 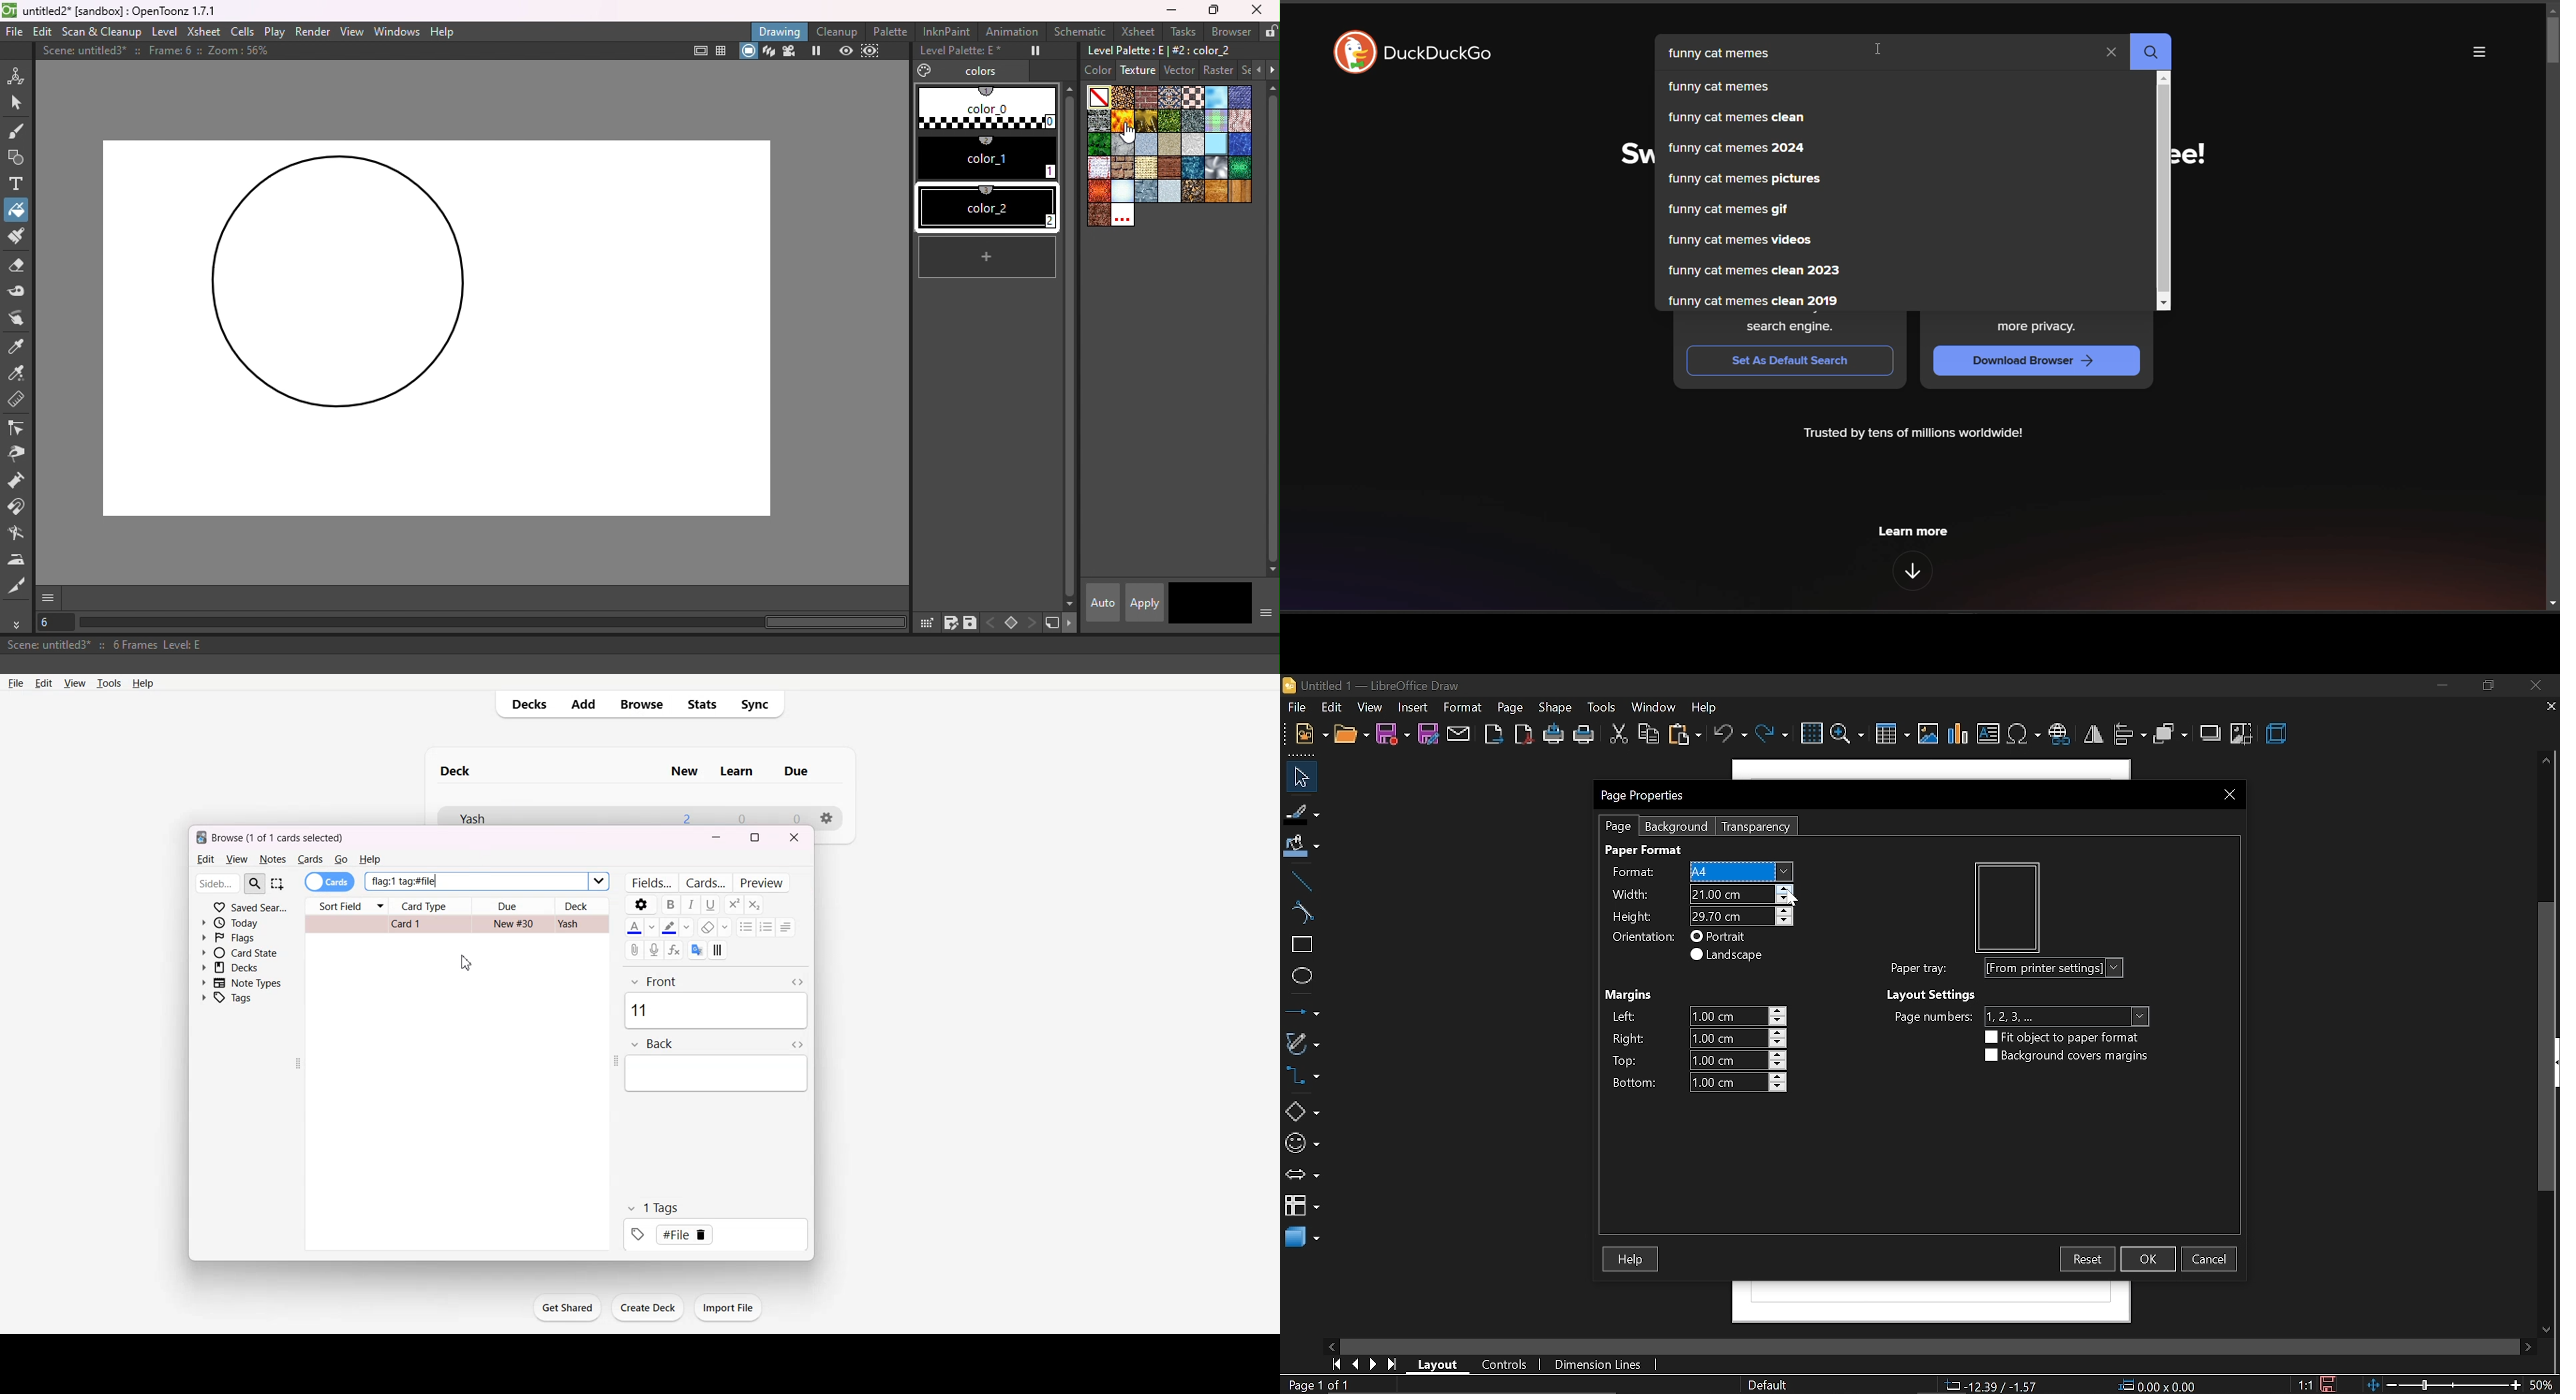 What do you see at coordinates (347, 904) in the screenshot?
I see `Sort Fields` at bounding box center [347, 904].